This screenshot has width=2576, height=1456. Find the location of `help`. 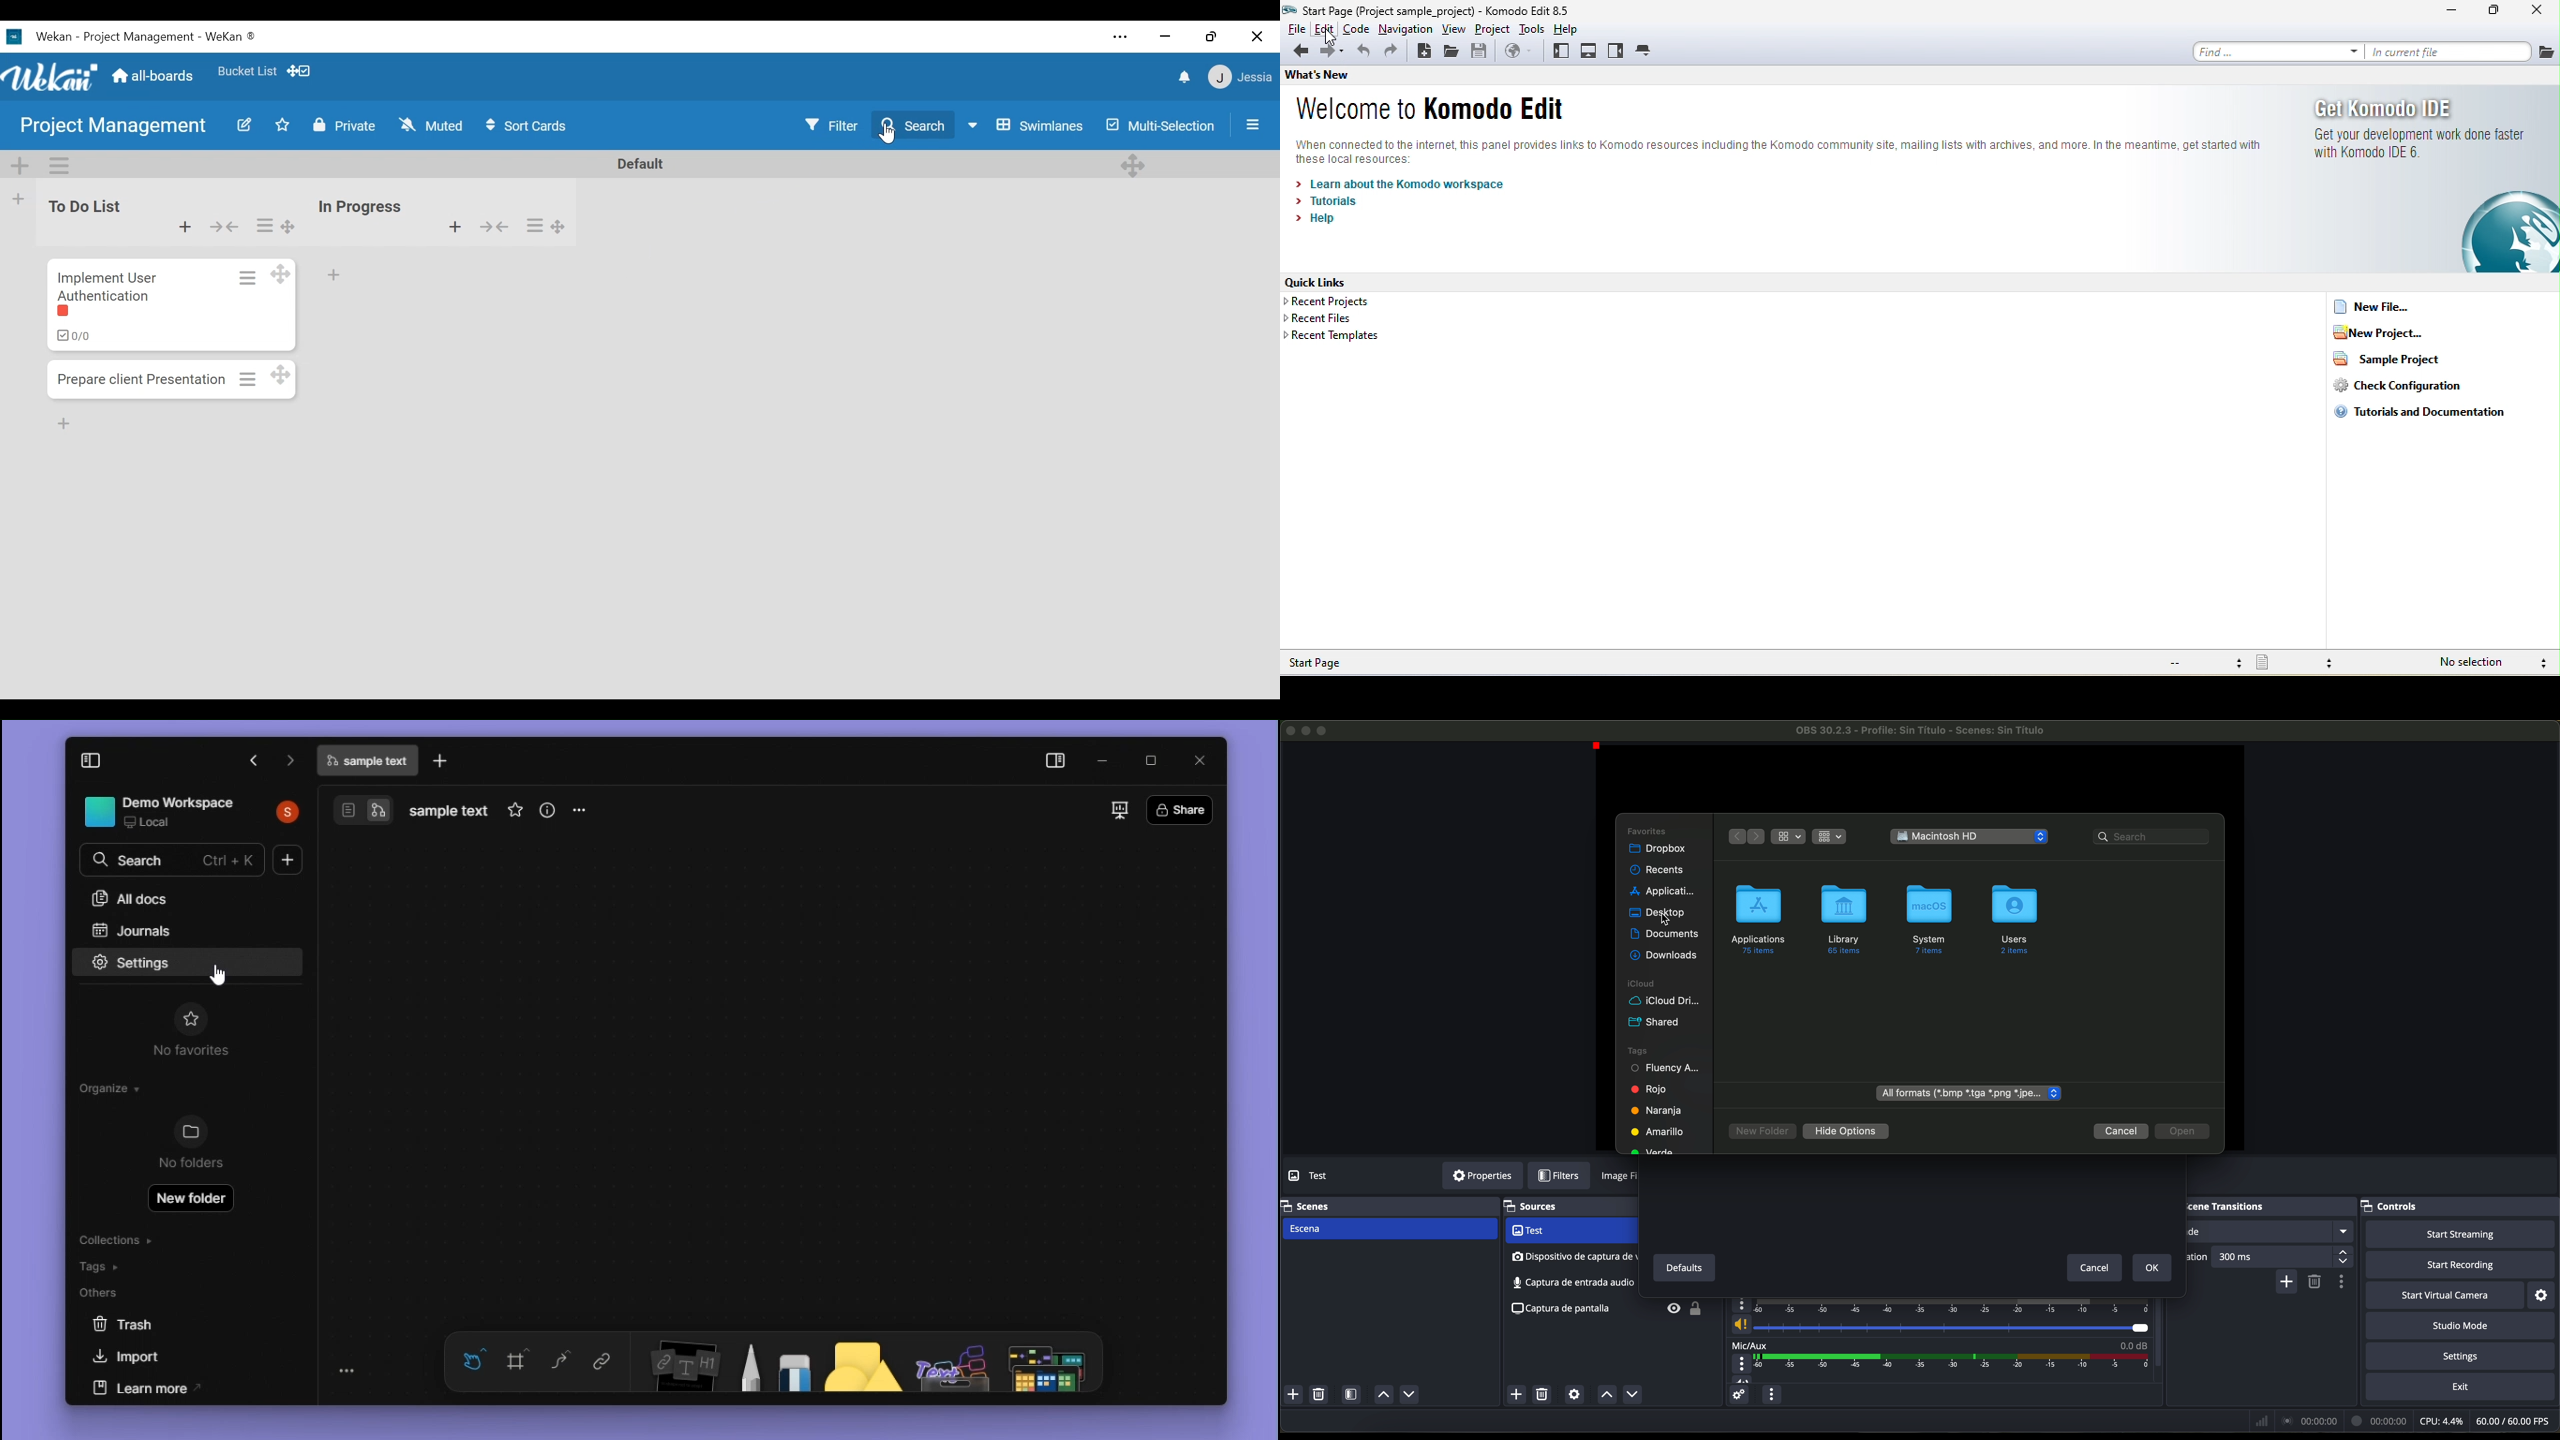

help is located at coordinates (1317, 219).